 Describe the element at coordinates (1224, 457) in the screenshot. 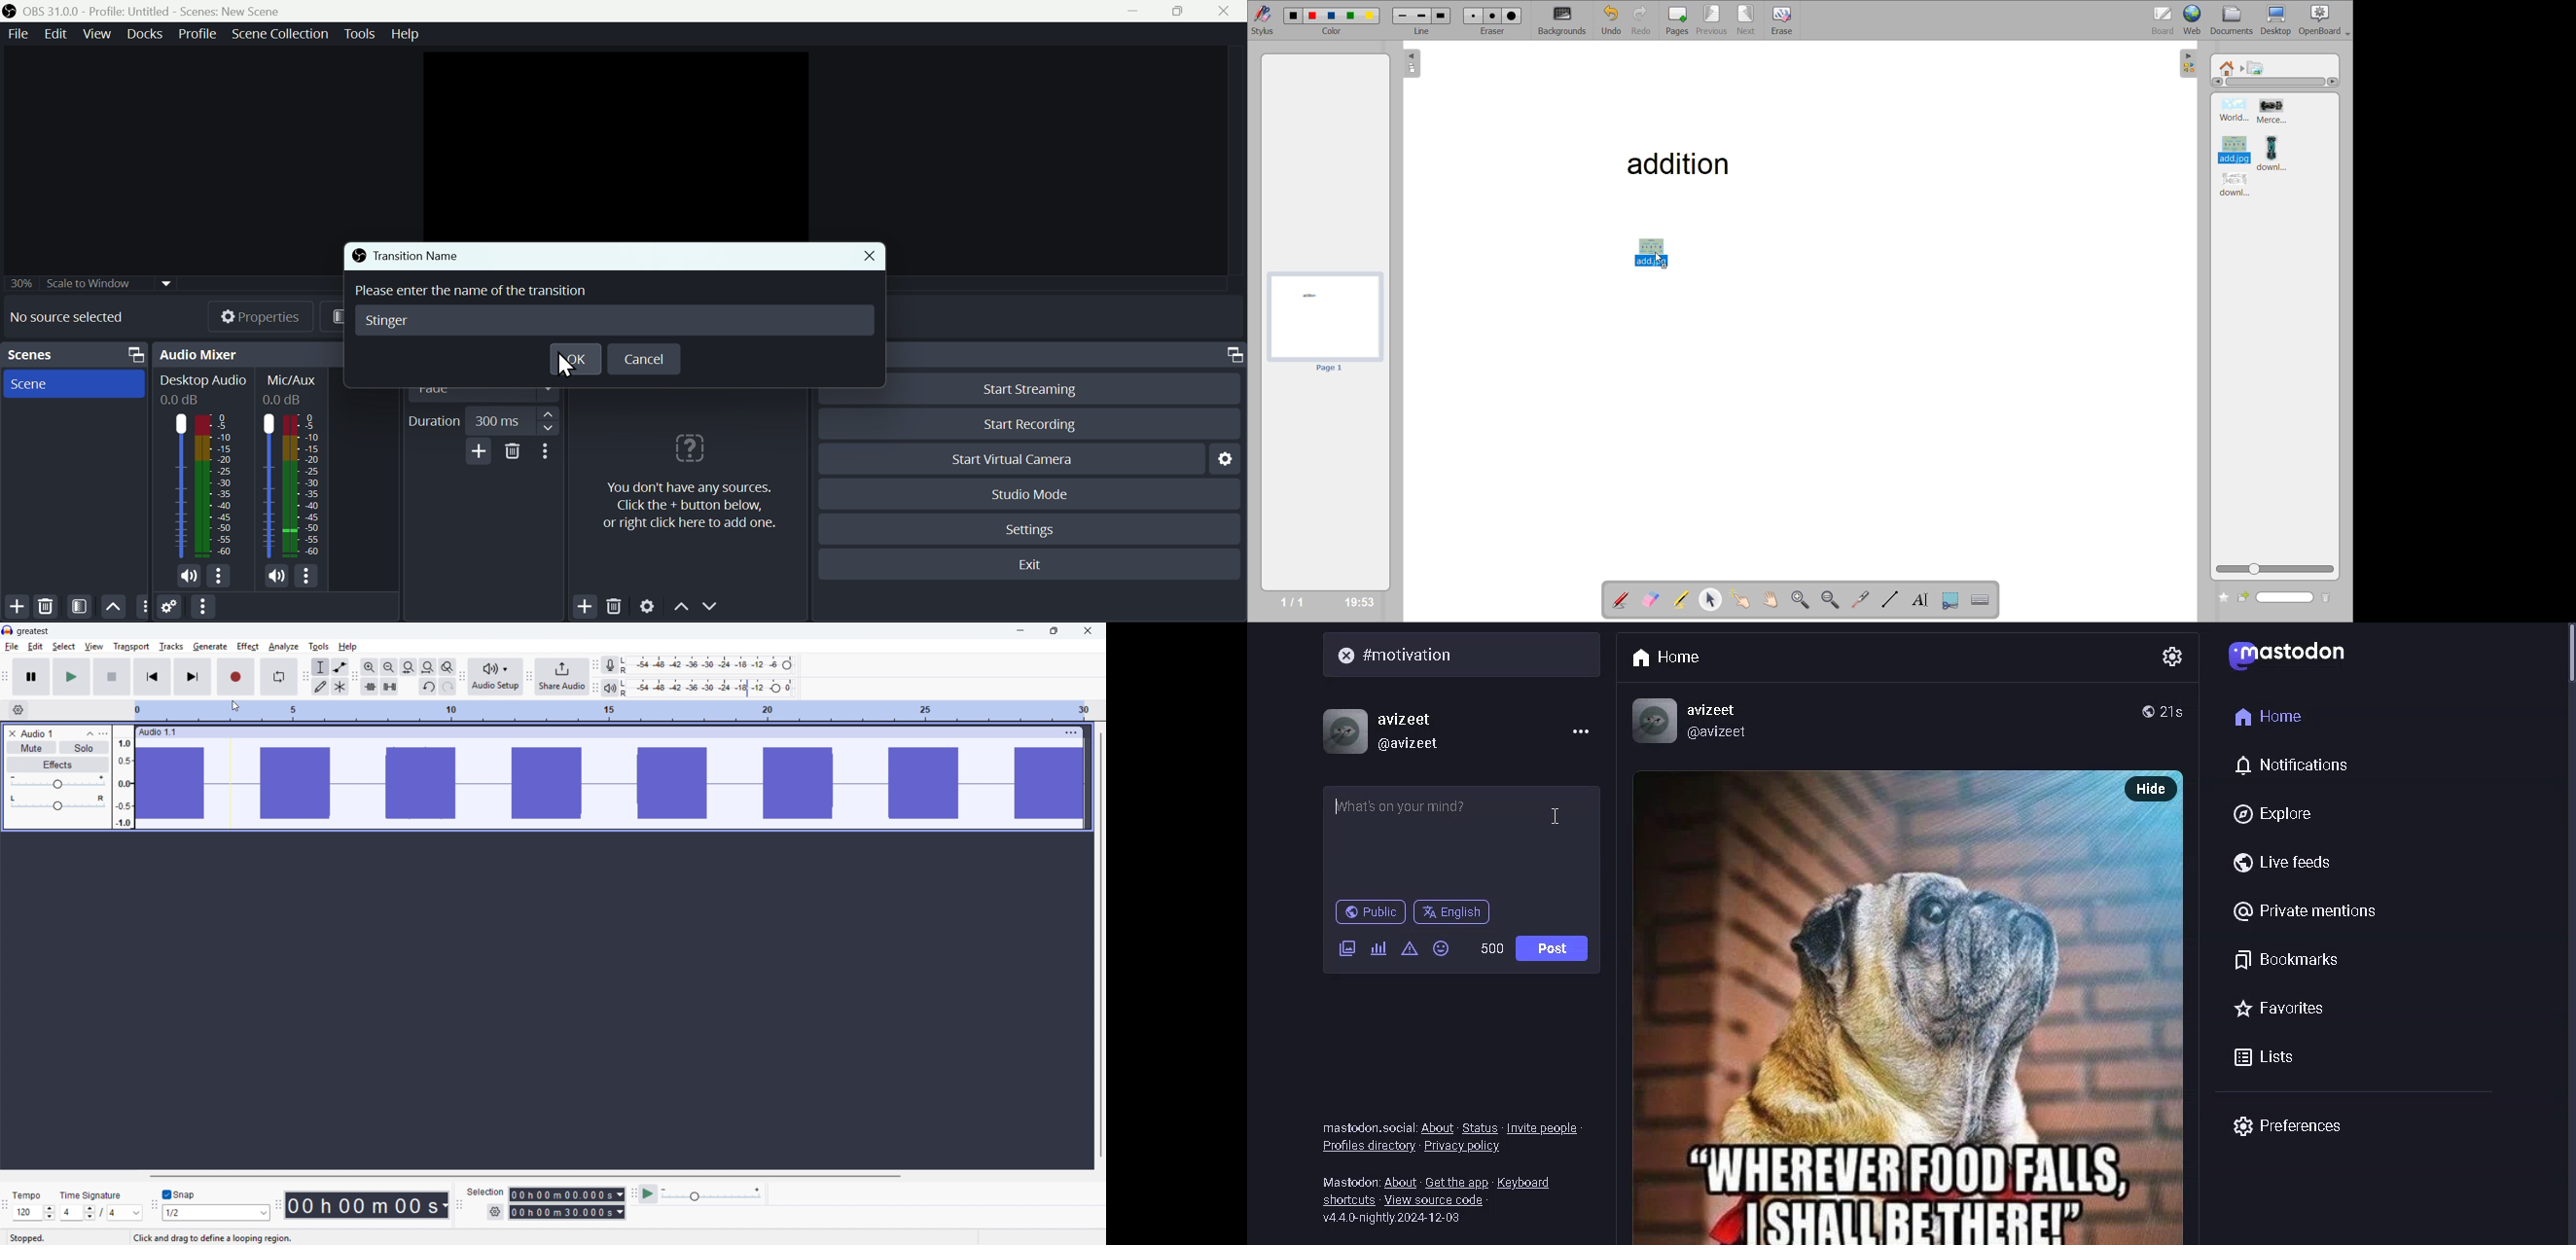

I see `Settings` at that location.